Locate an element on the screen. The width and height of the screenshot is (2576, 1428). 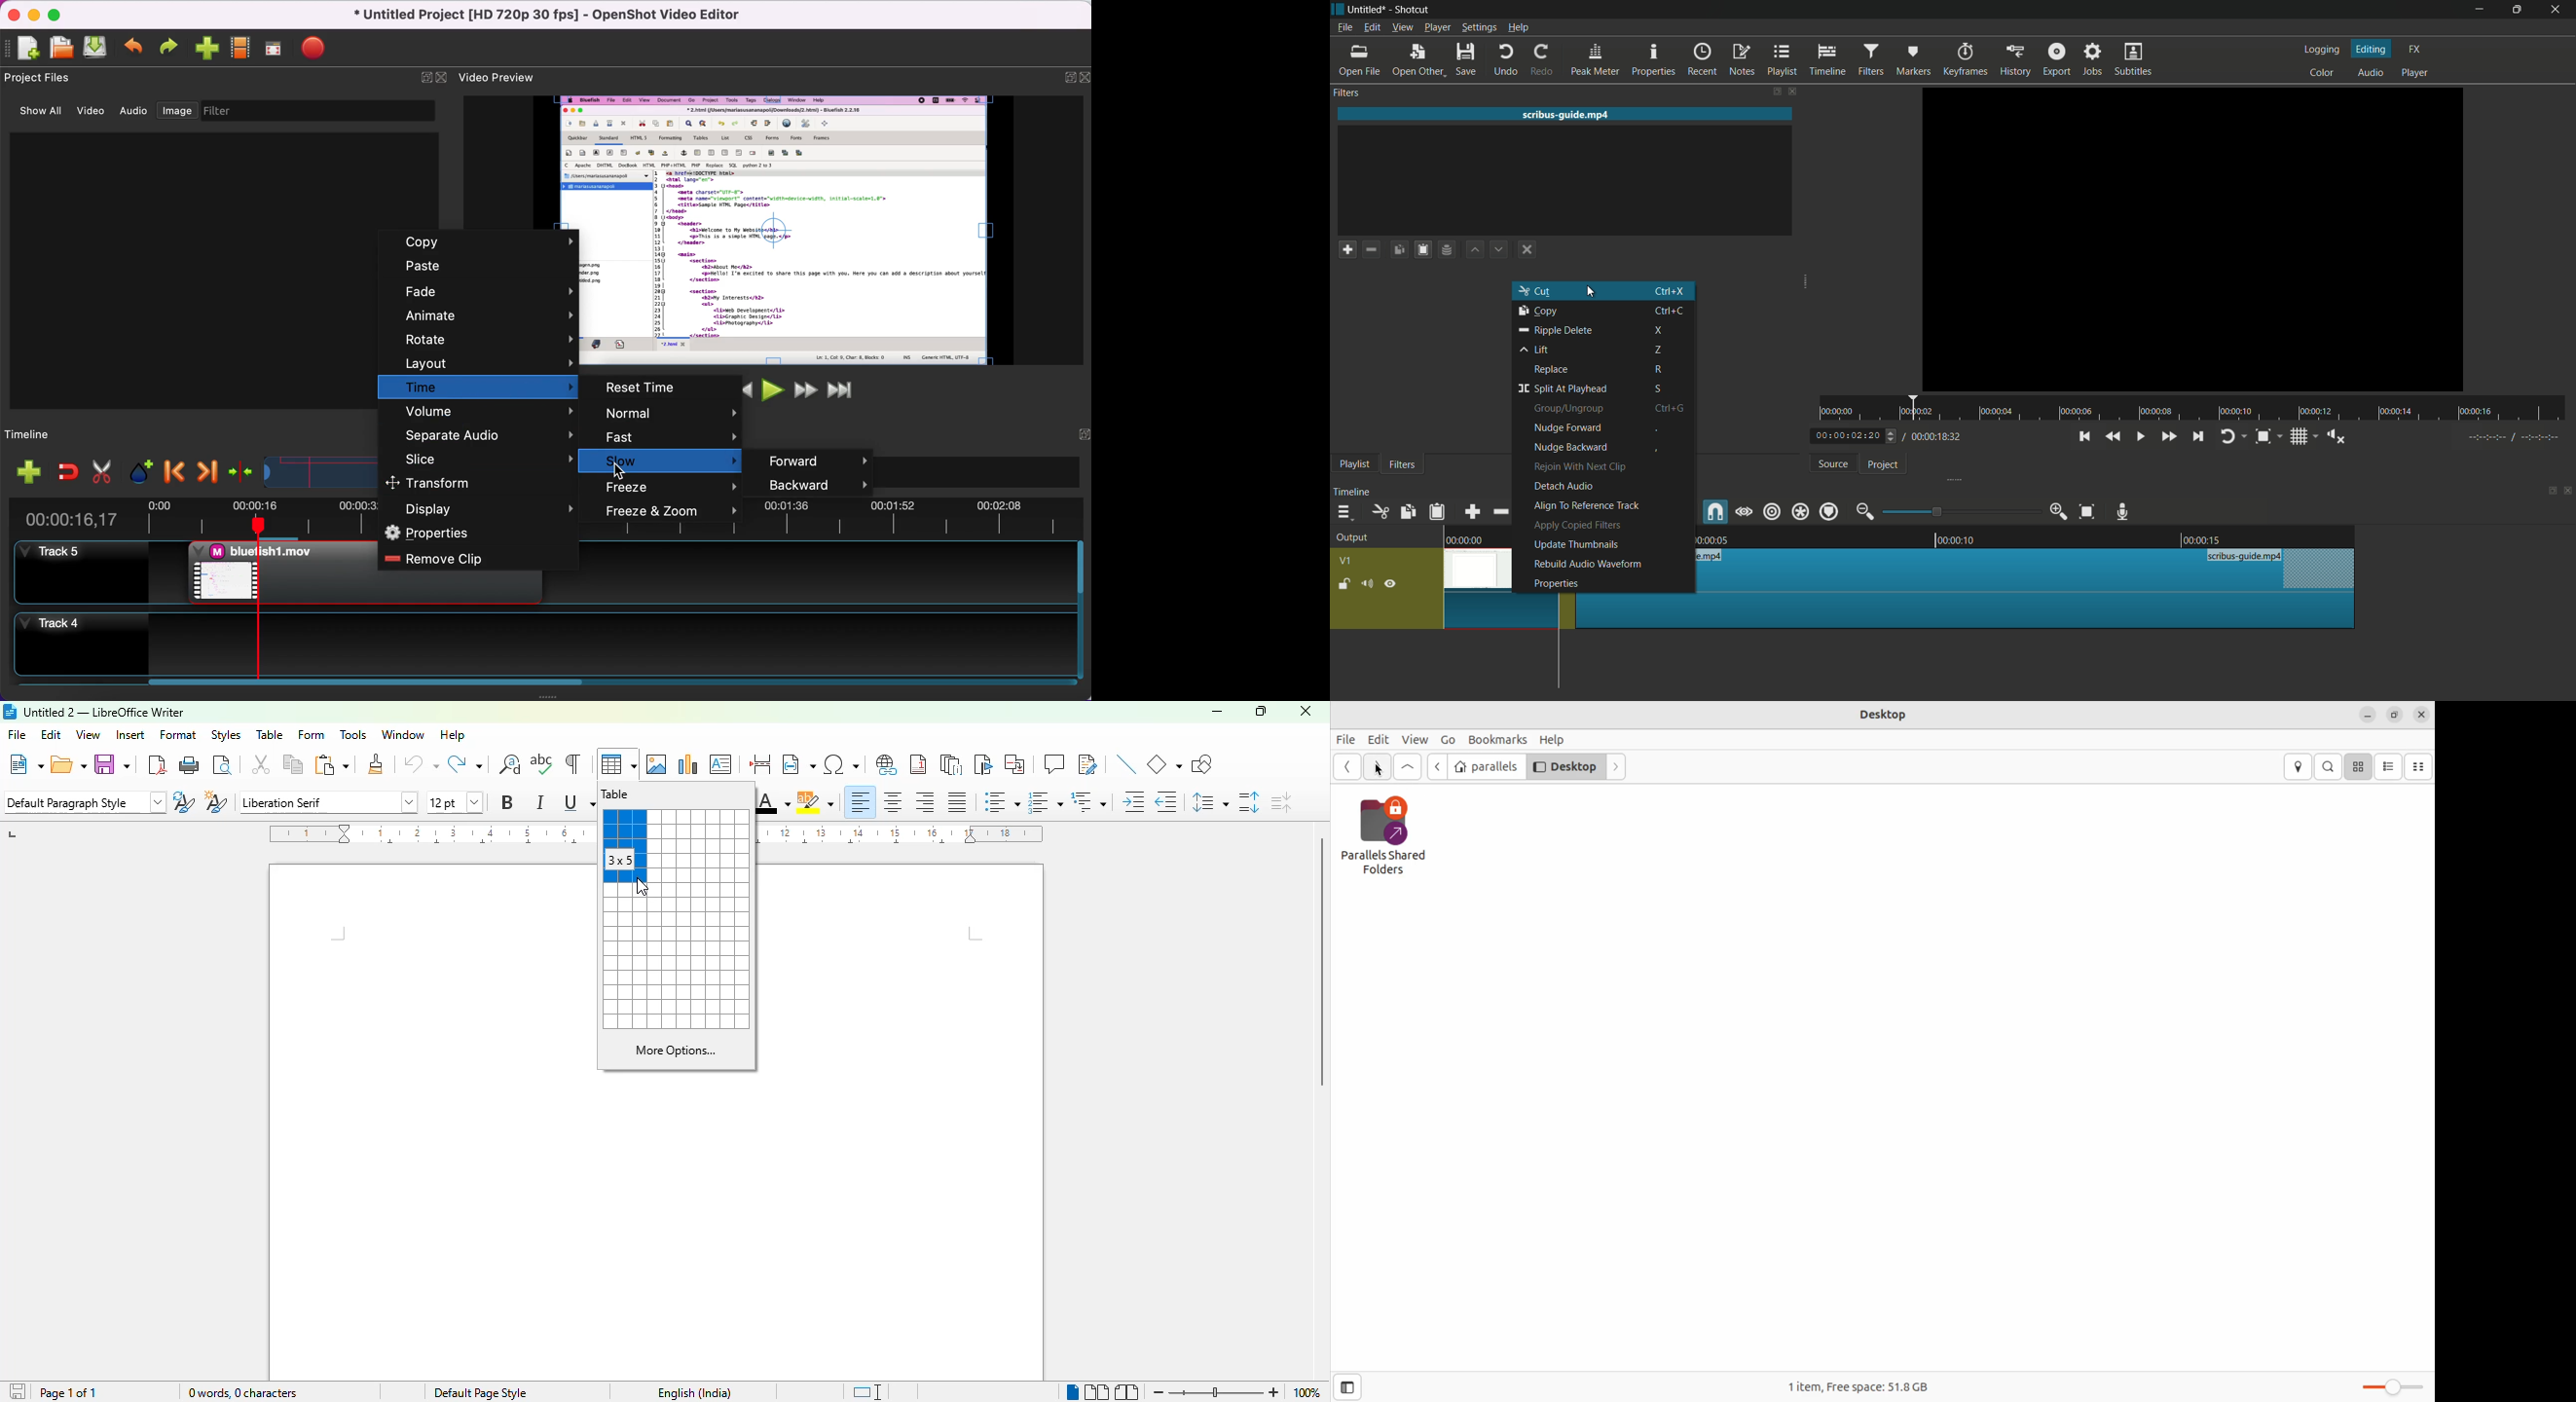
notes is located at coordinates (1743, 60).